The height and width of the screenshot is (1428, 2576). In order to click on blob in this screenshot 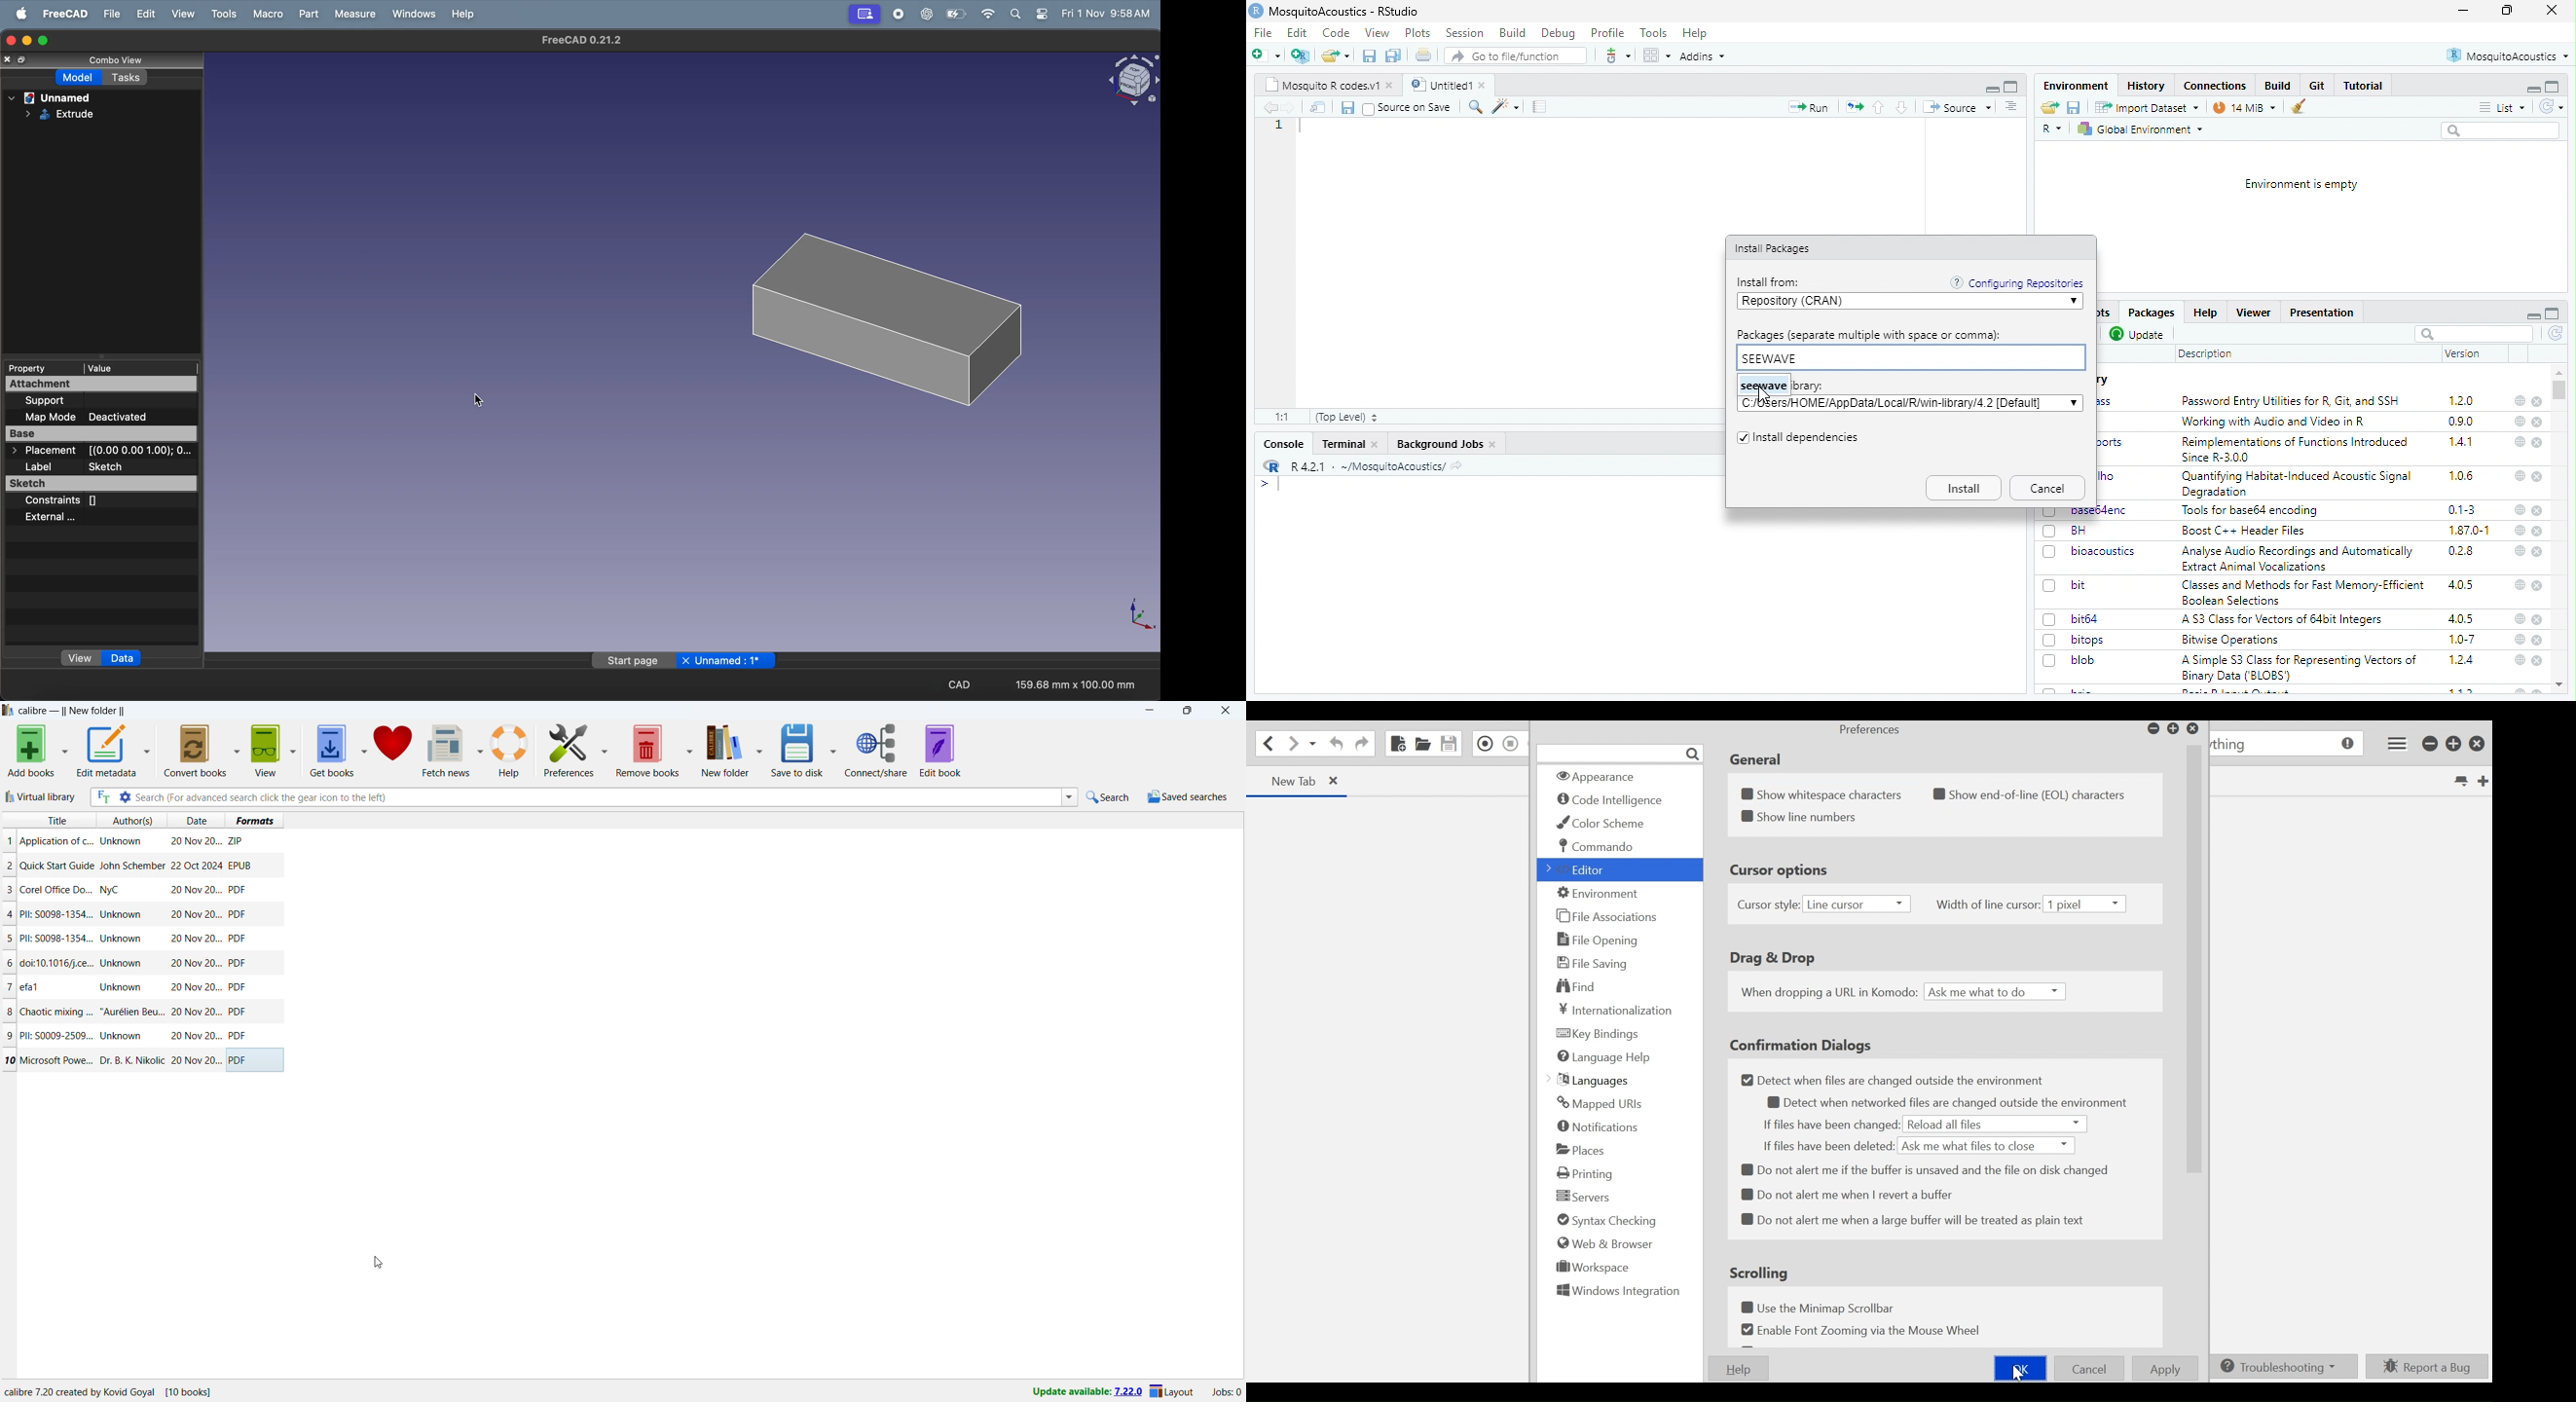, I will do `click(2083, 660)`.